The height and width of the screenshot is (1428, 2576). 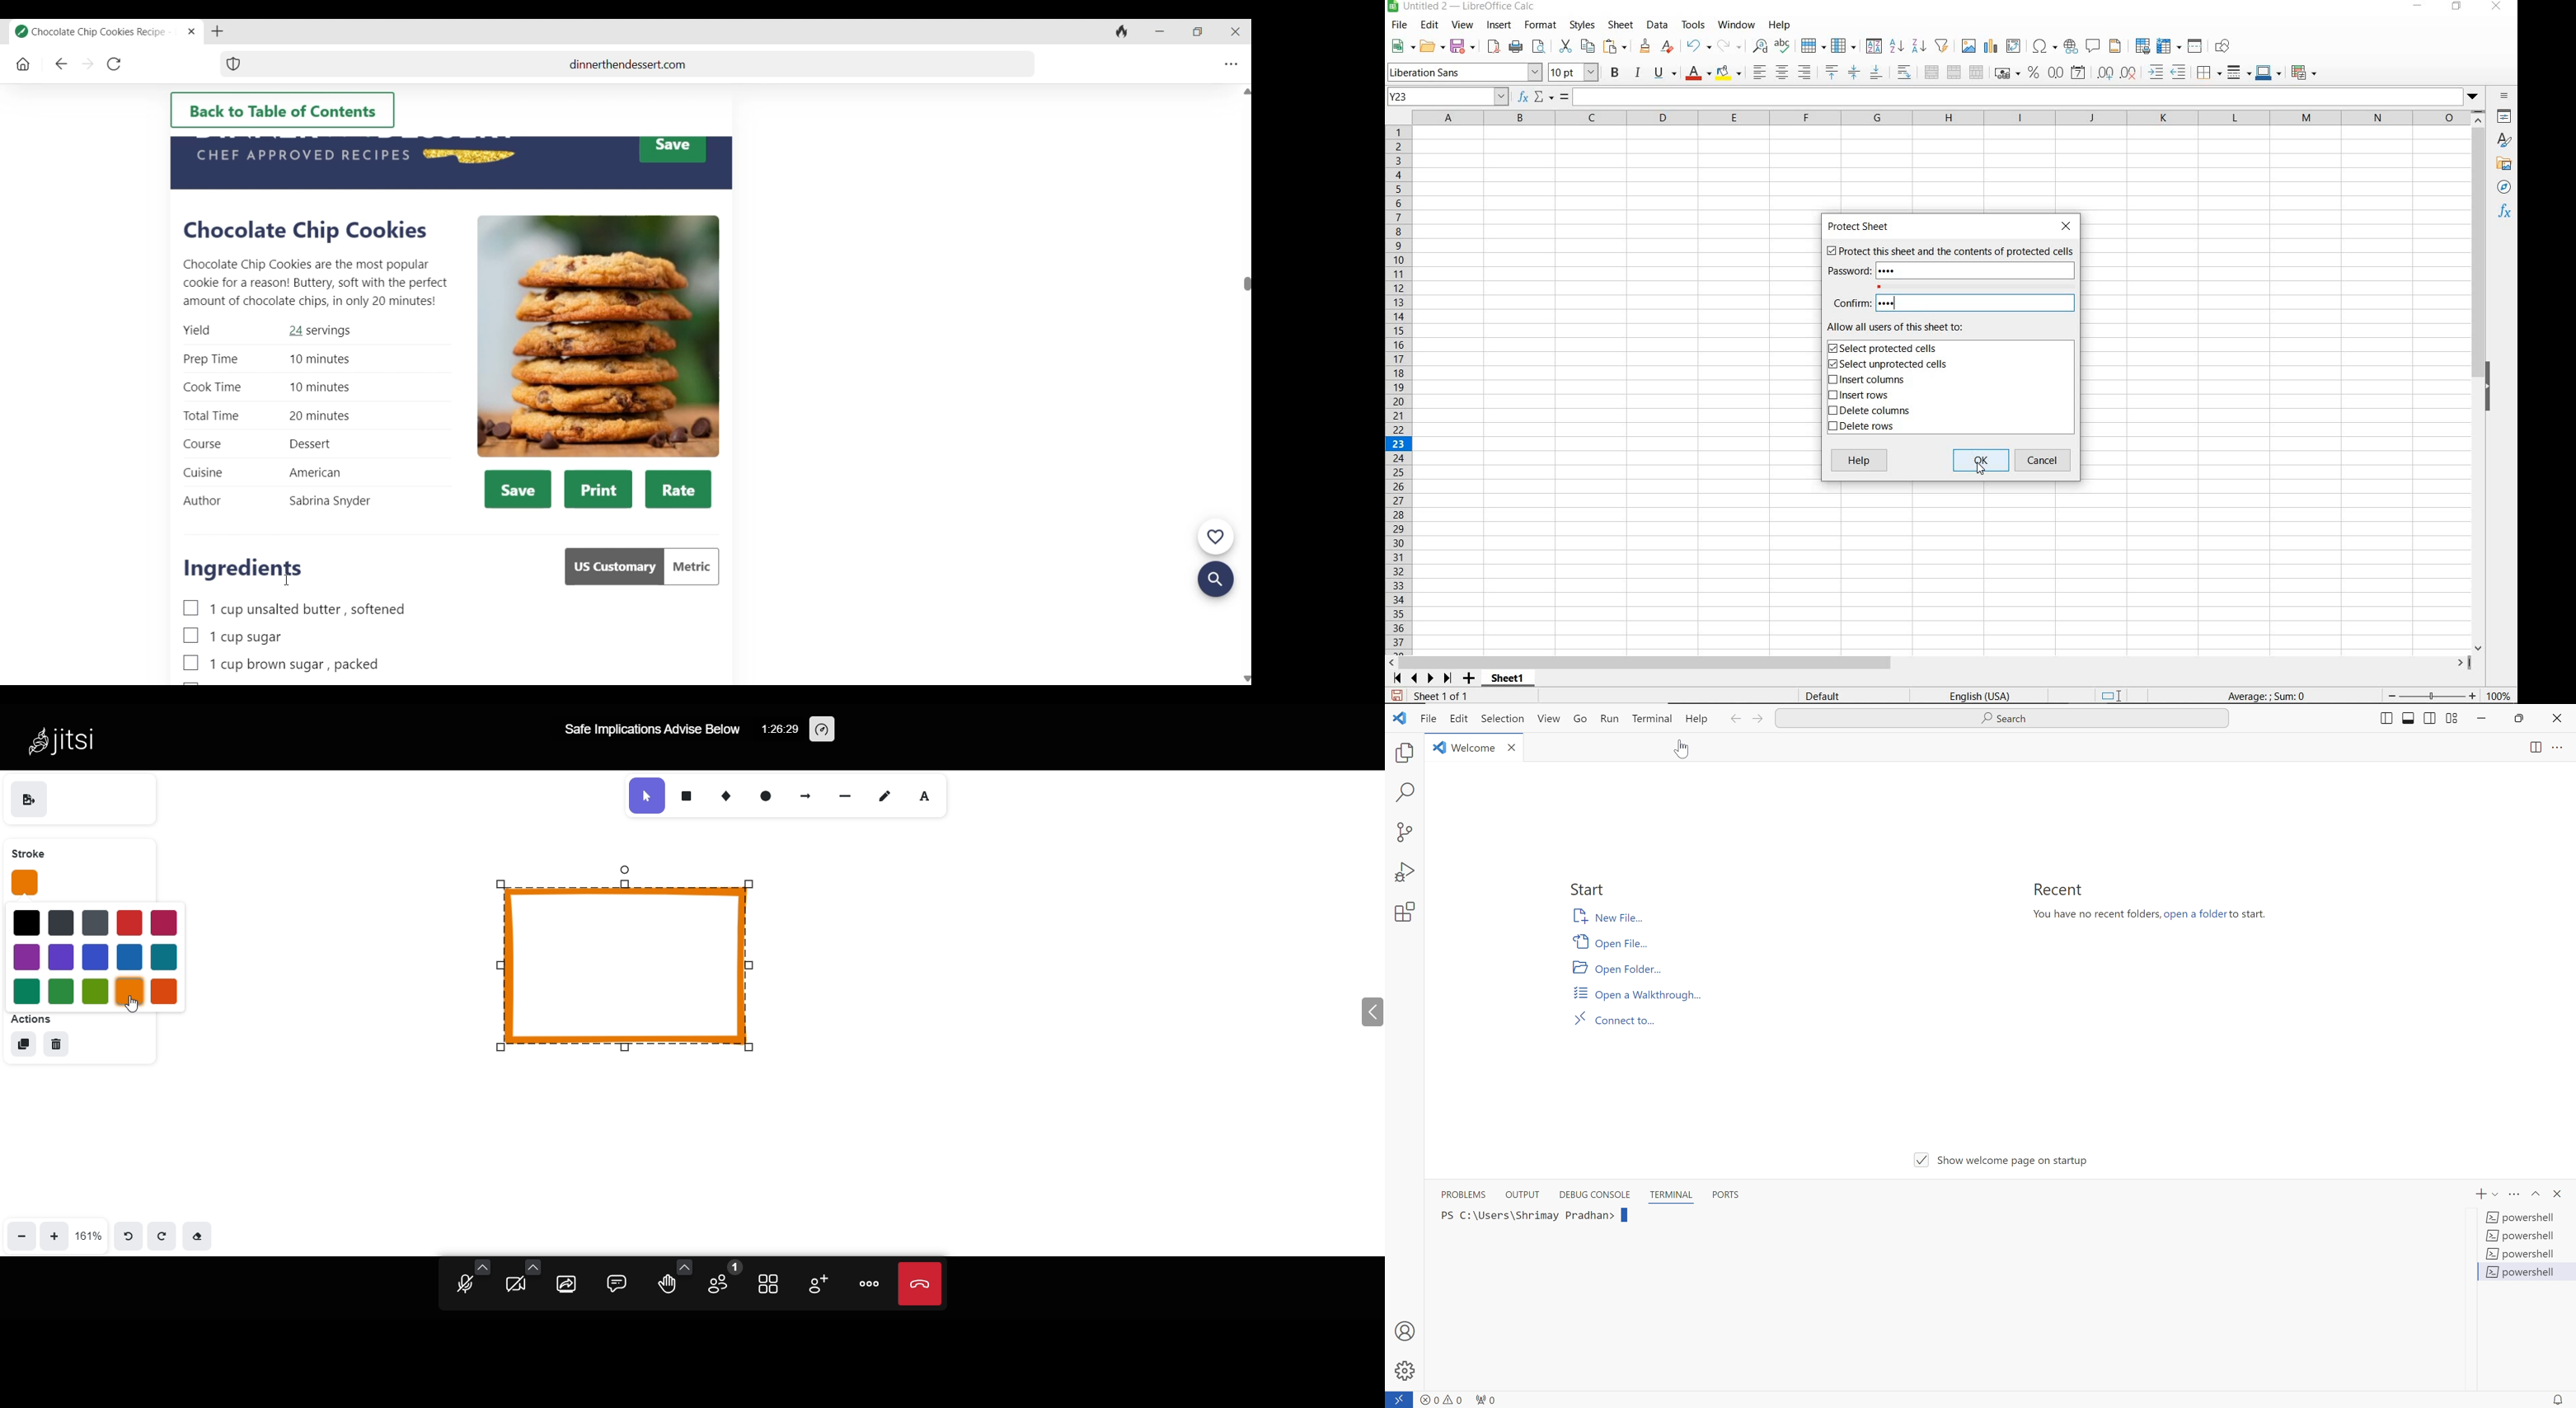 What do you see at coordinates (267, 387) in the screenshot?
I see `Cook Time 10 minutes` at bounding box center [267, 387].